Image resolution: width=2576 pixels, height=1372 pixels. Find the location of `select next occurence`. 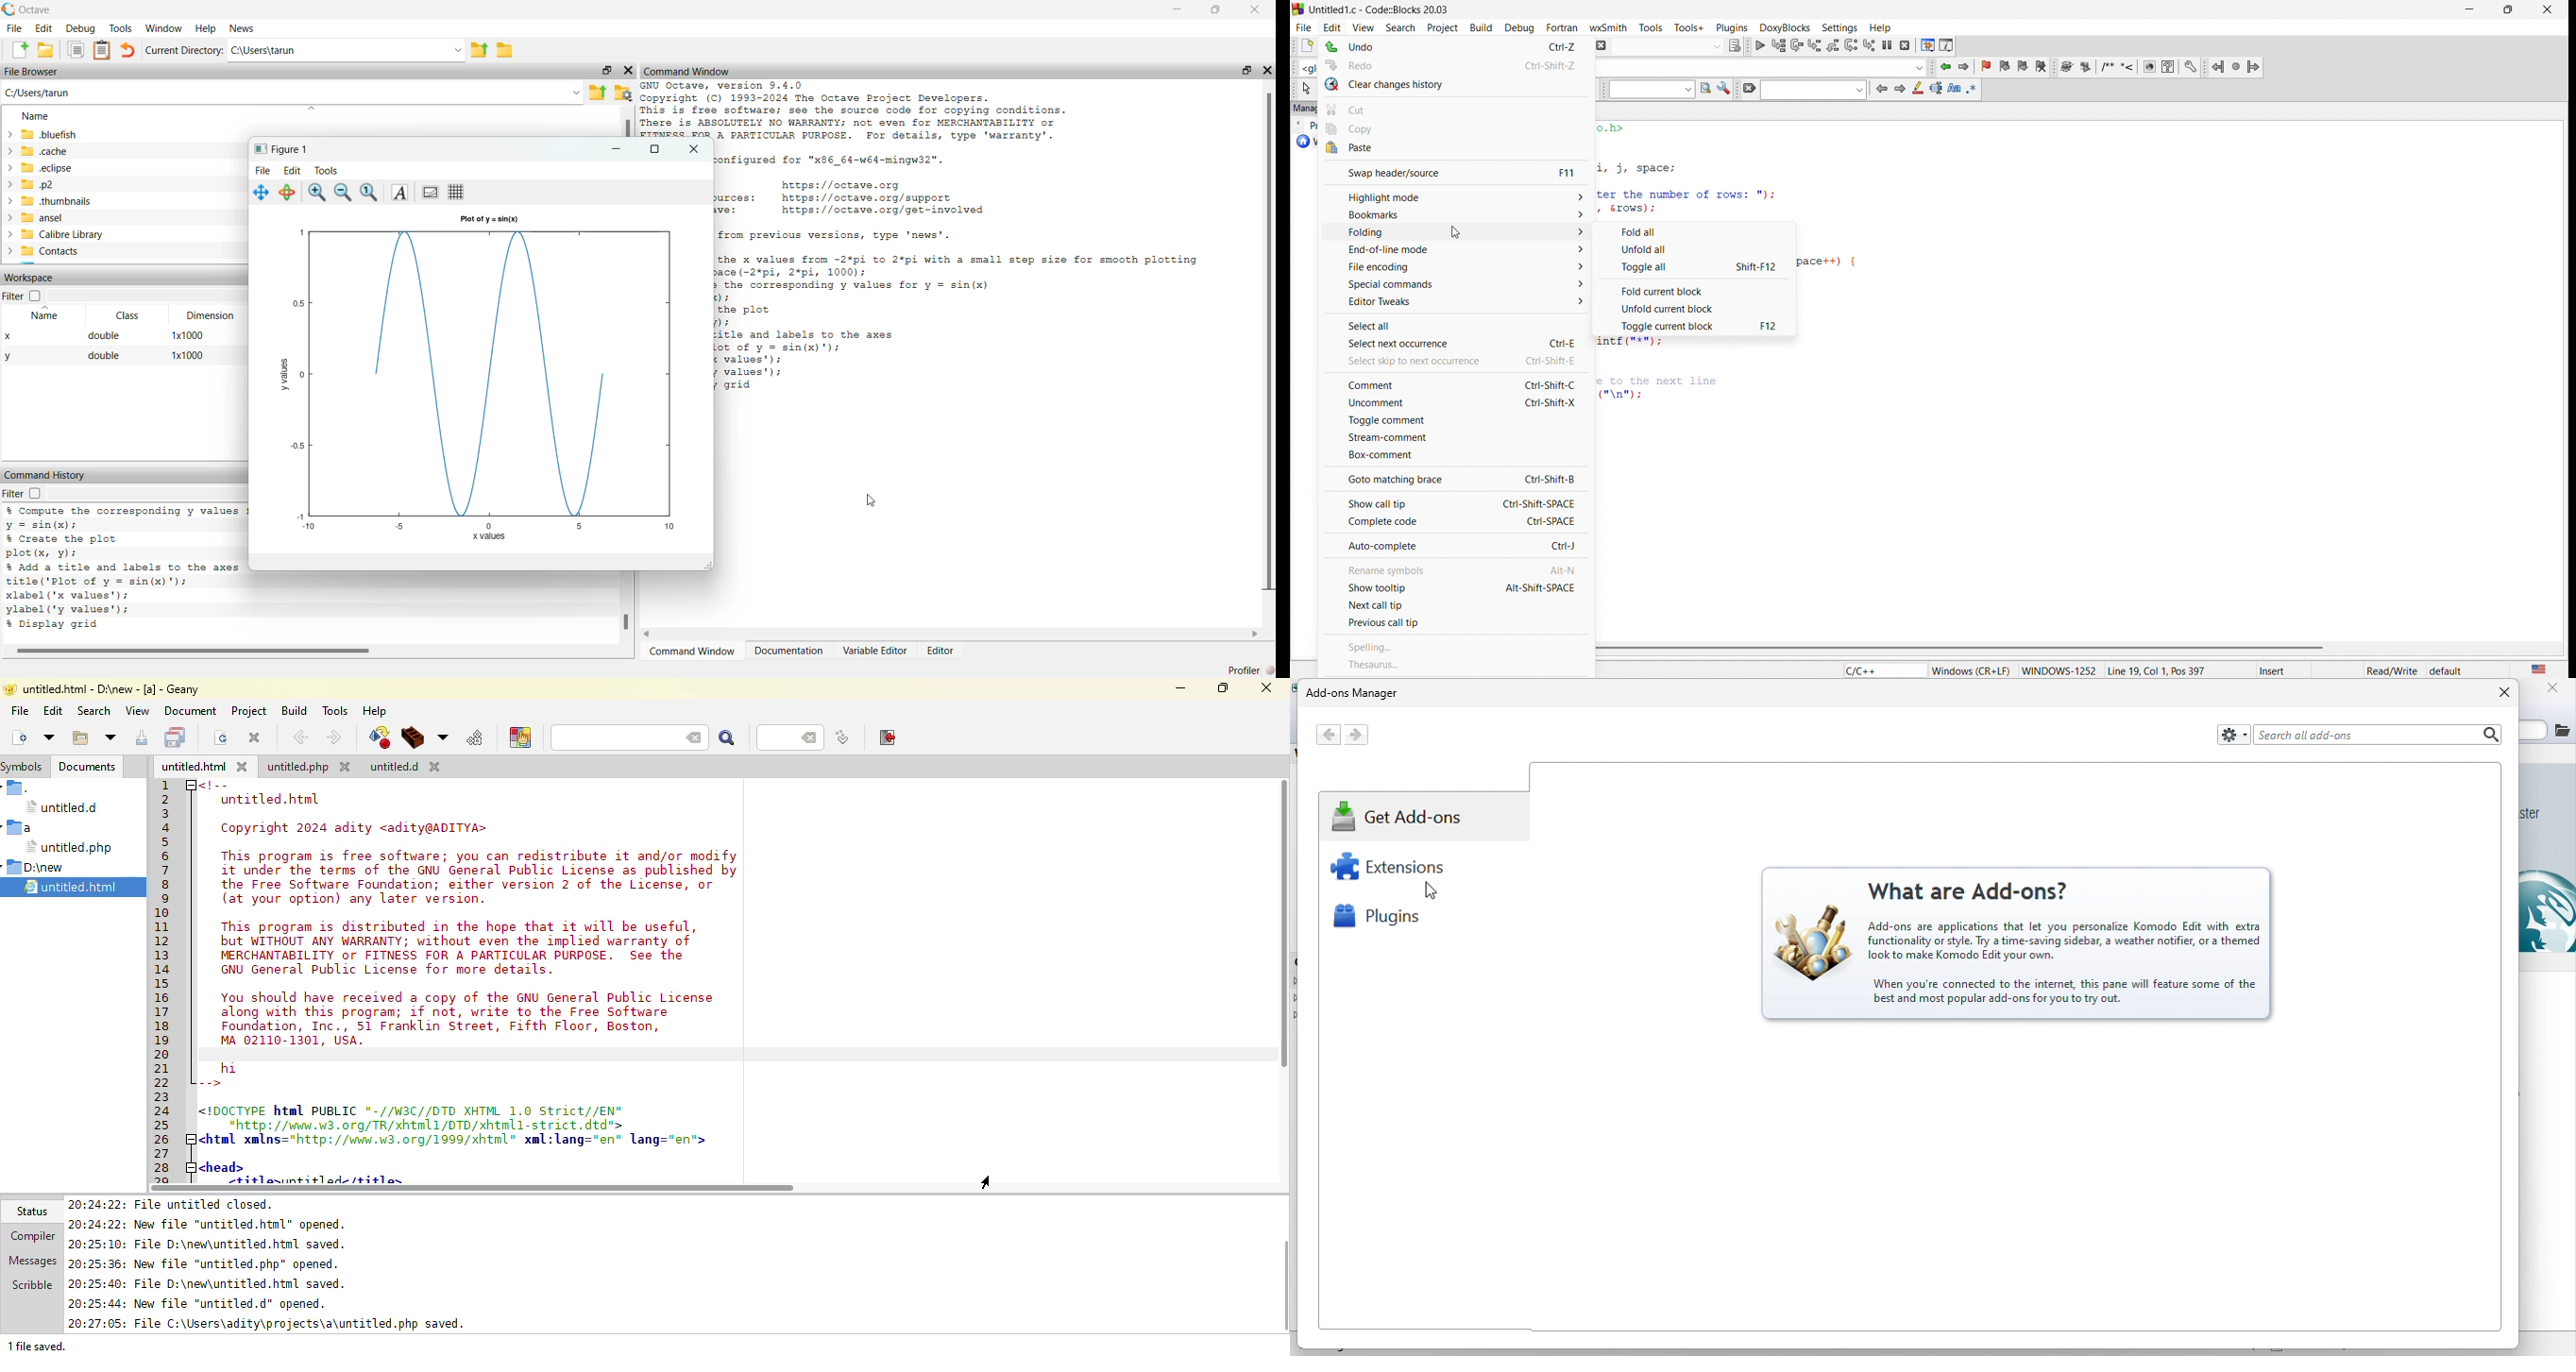

select next occurence is located at coordinates (1455, 343).